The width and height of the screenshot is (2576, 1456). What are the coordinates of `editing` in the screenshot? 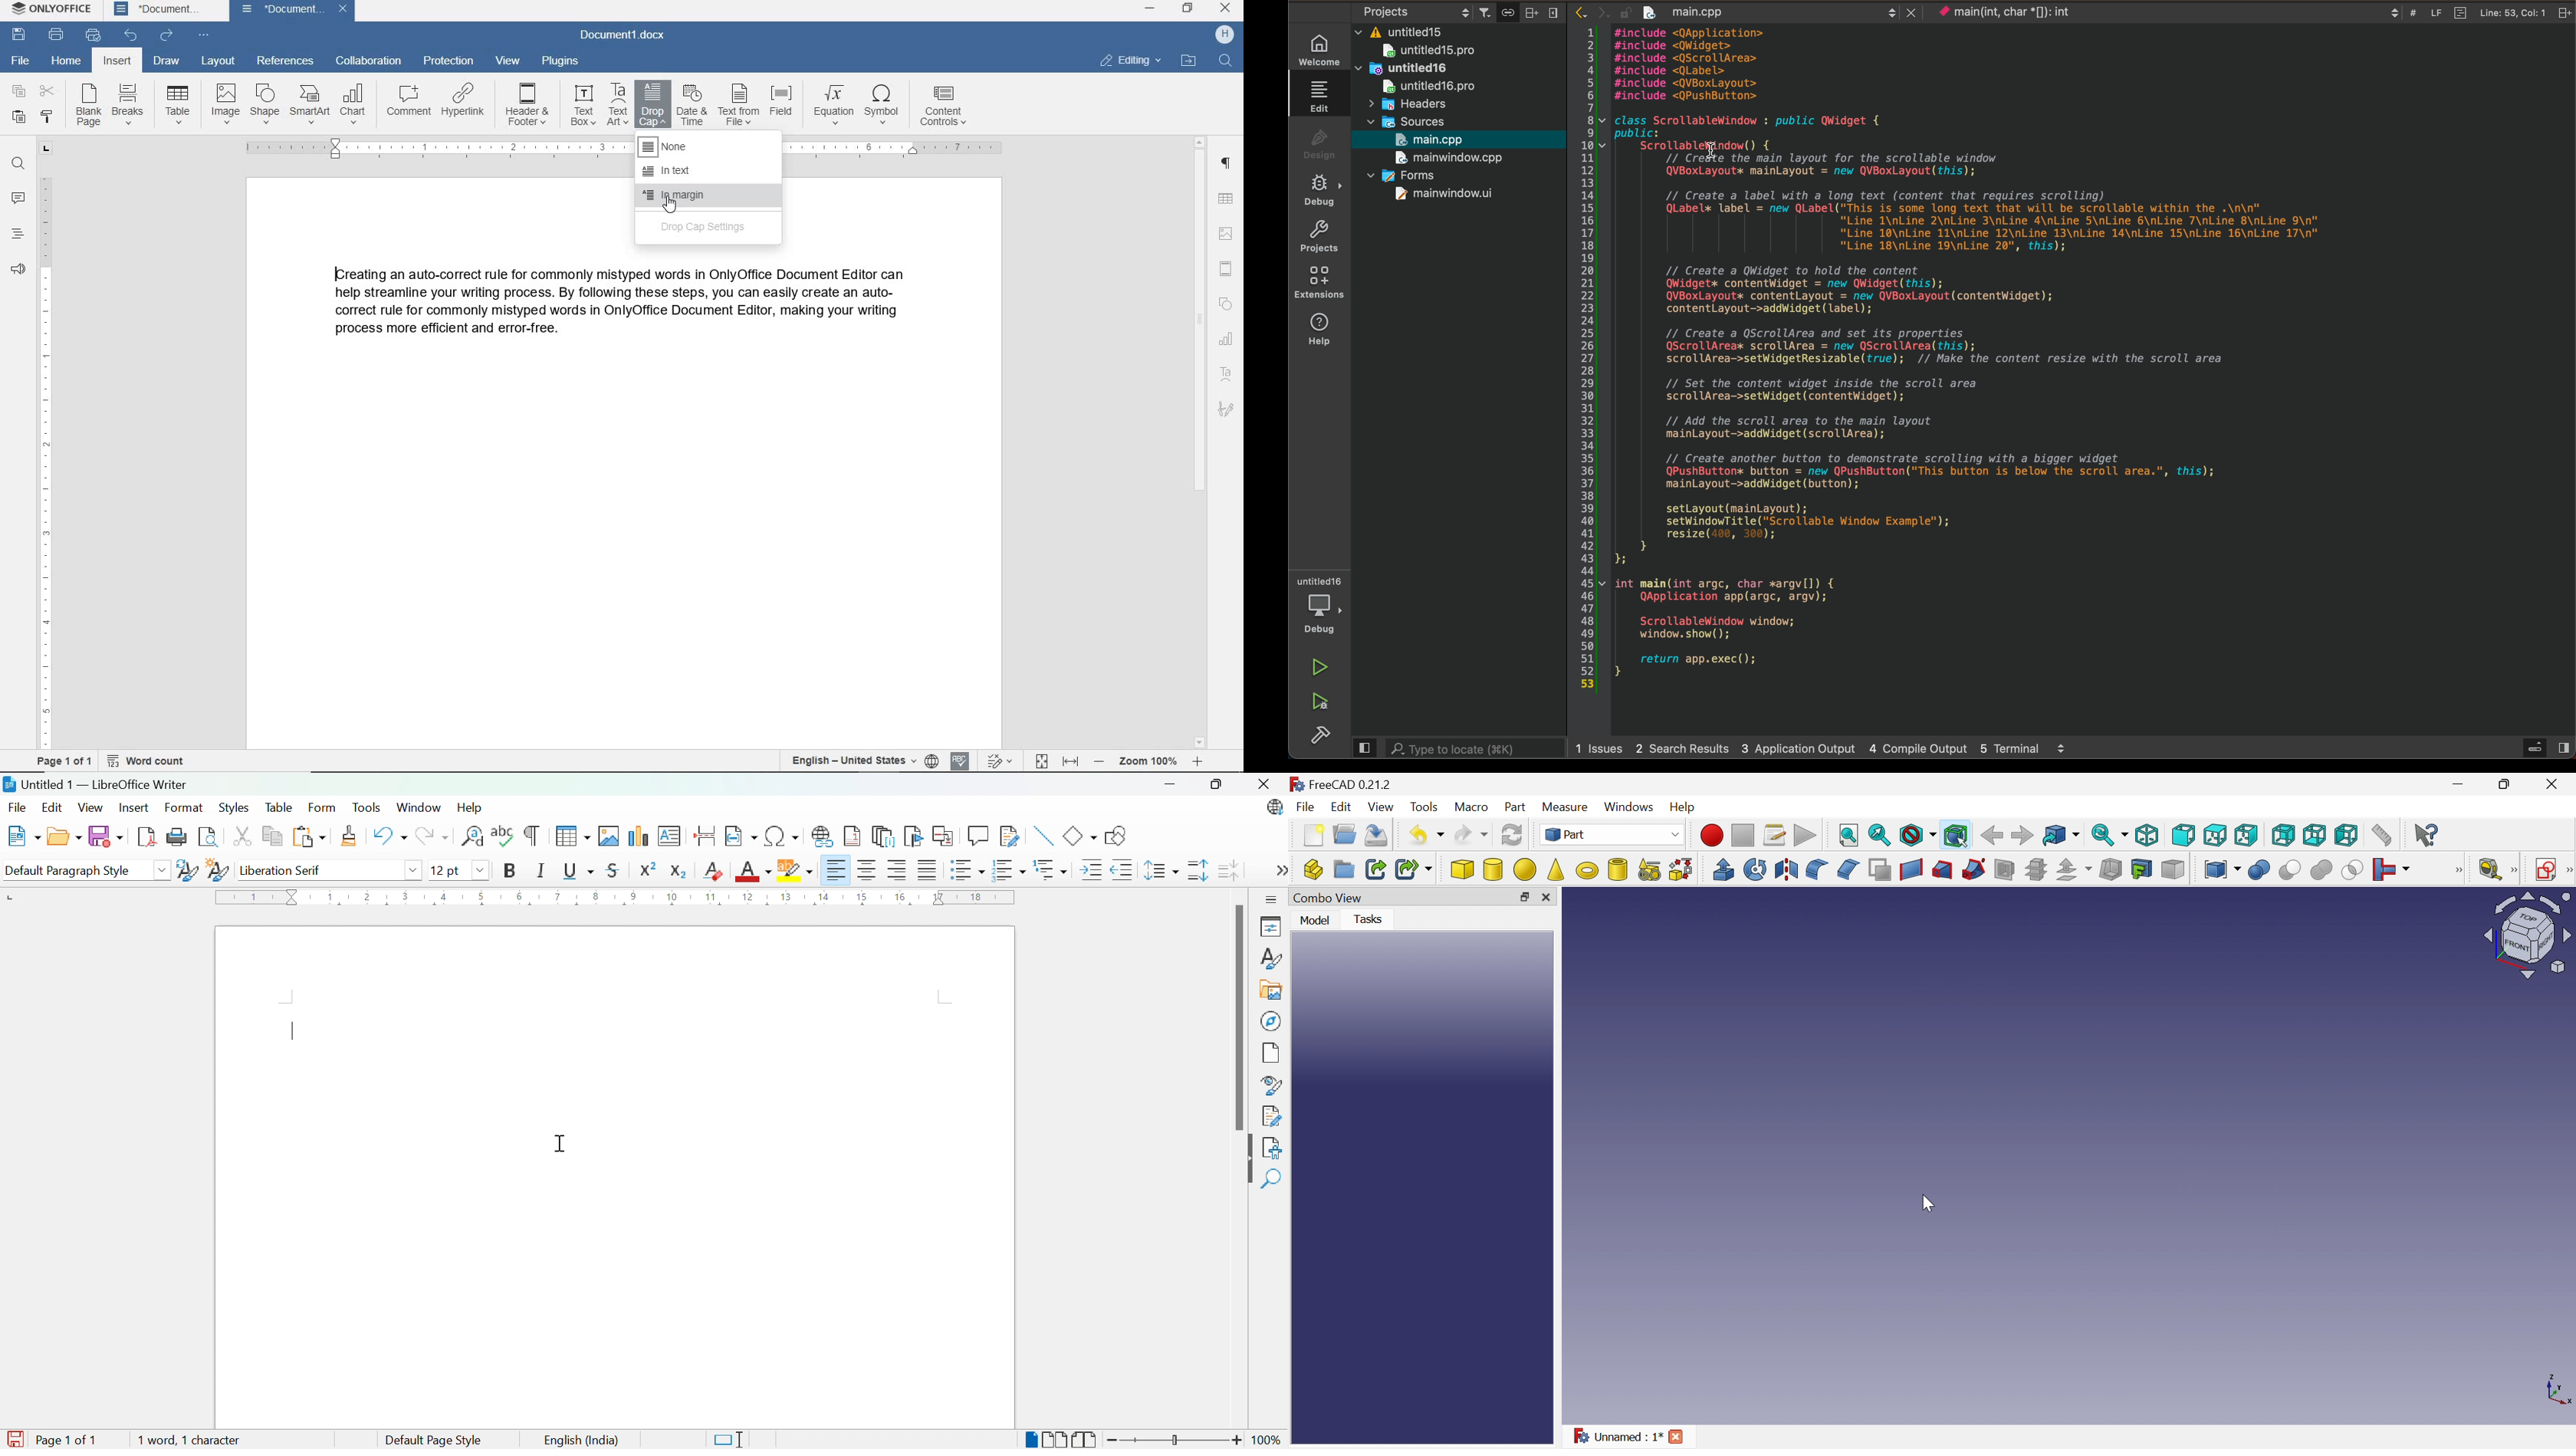 It's located at (1130, 61).